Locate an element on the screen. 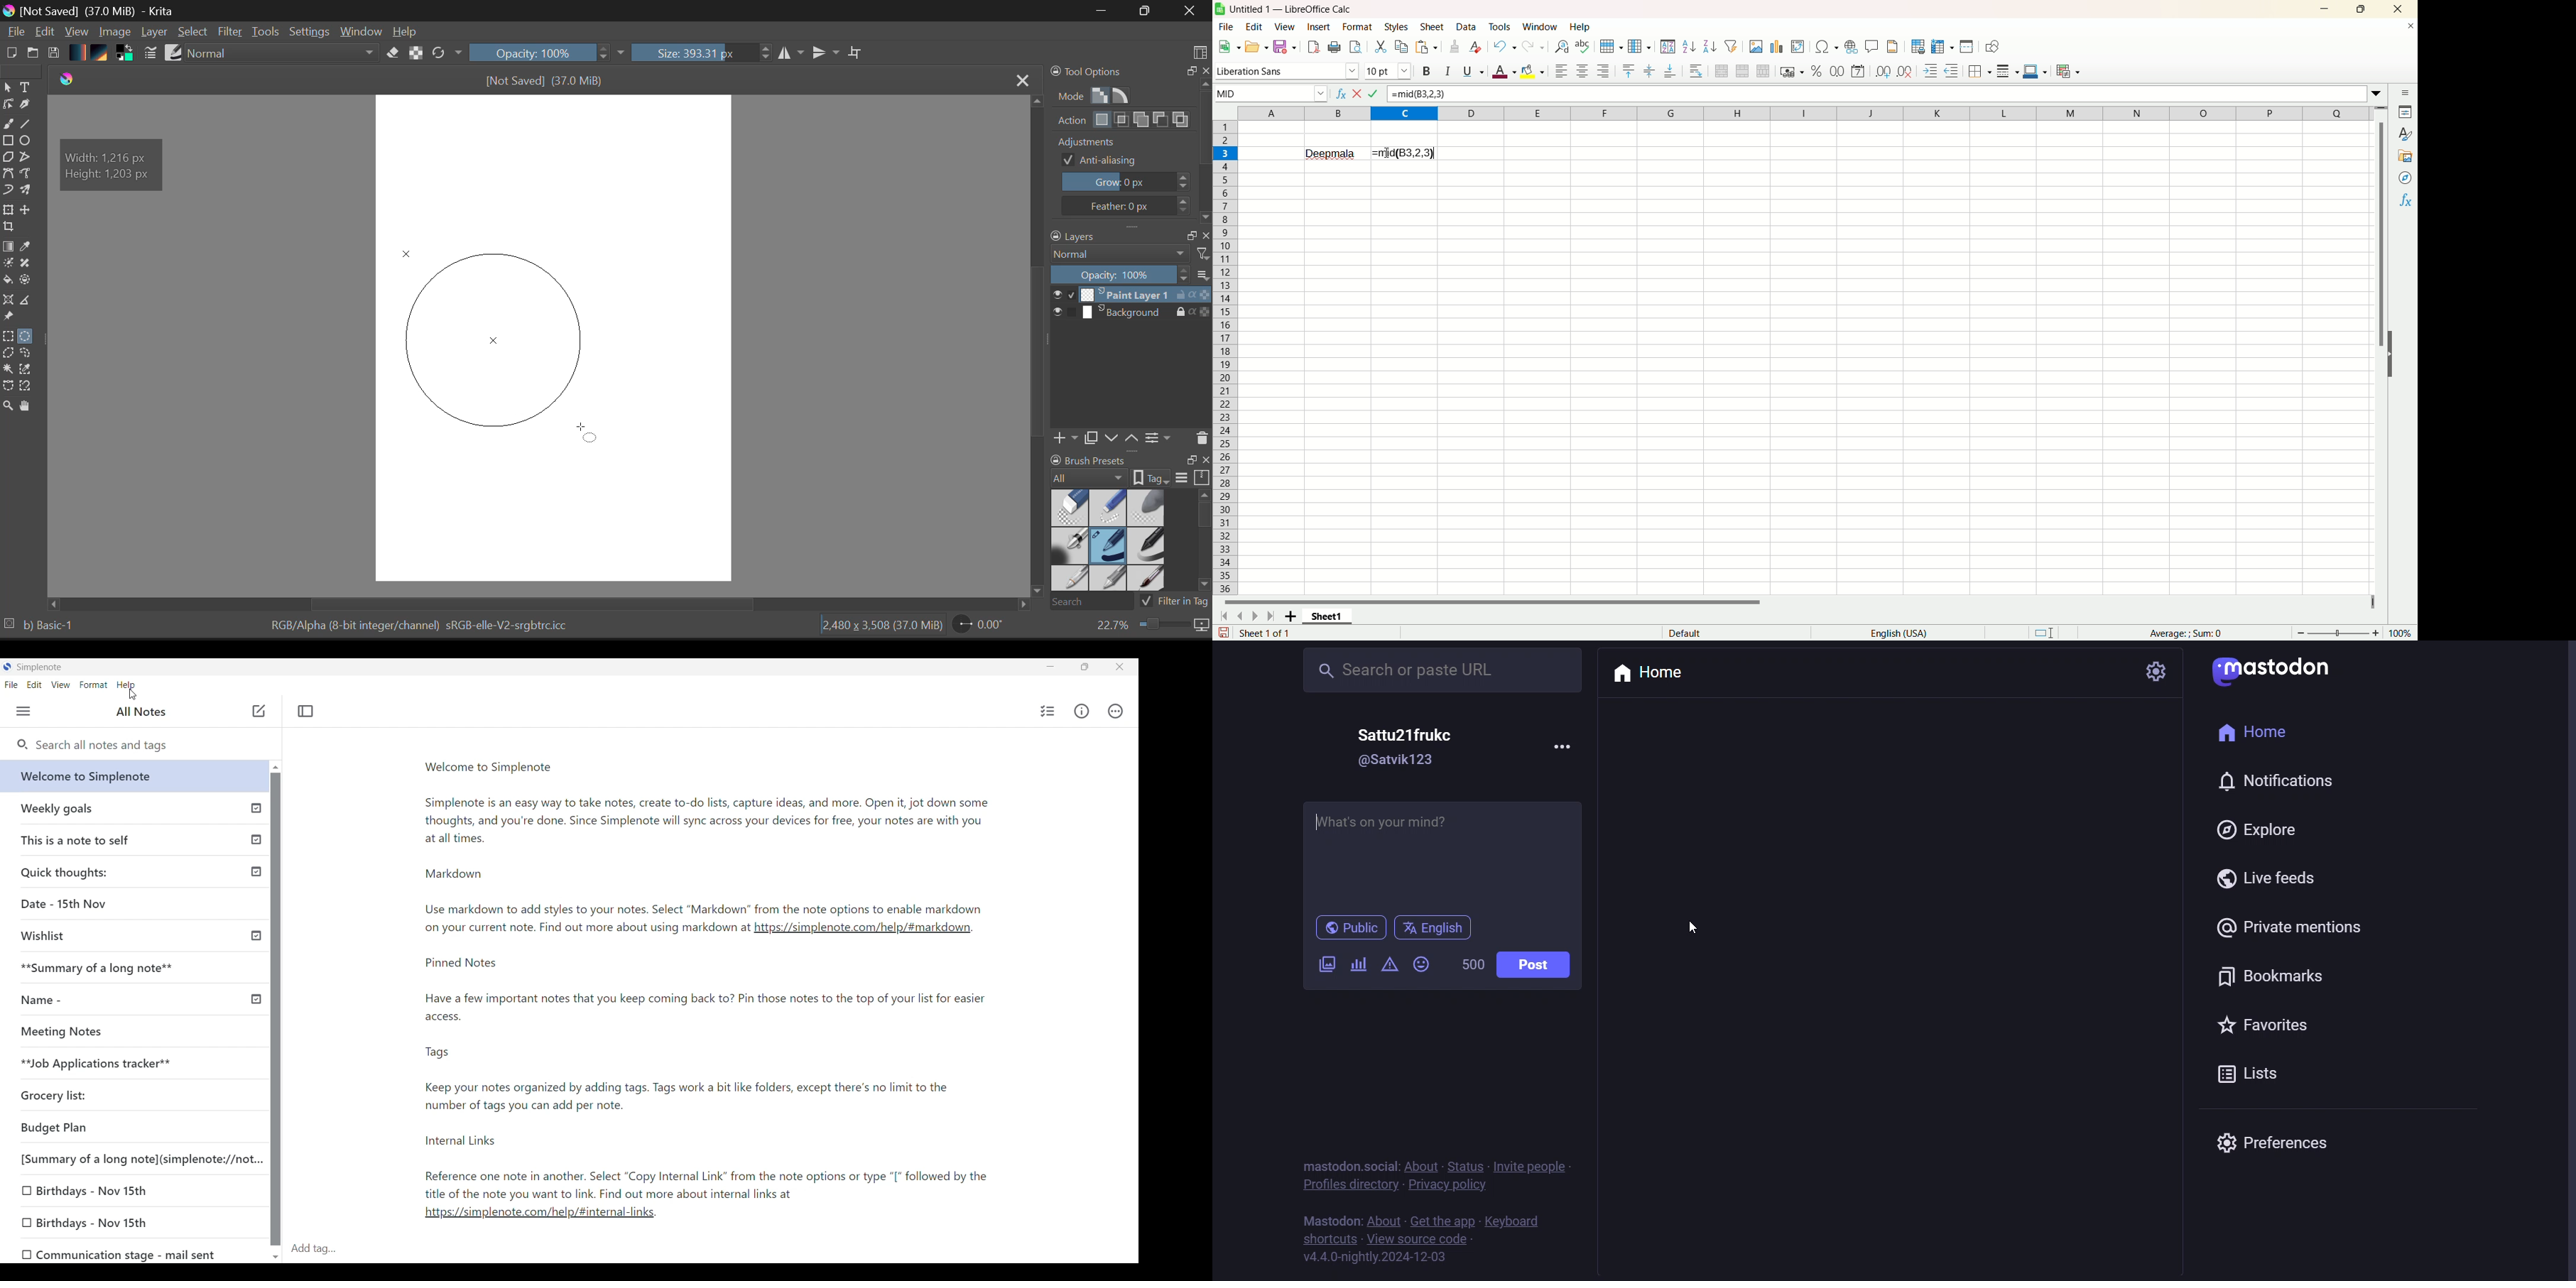  Find and replace is located at coordinates (1562, 46).